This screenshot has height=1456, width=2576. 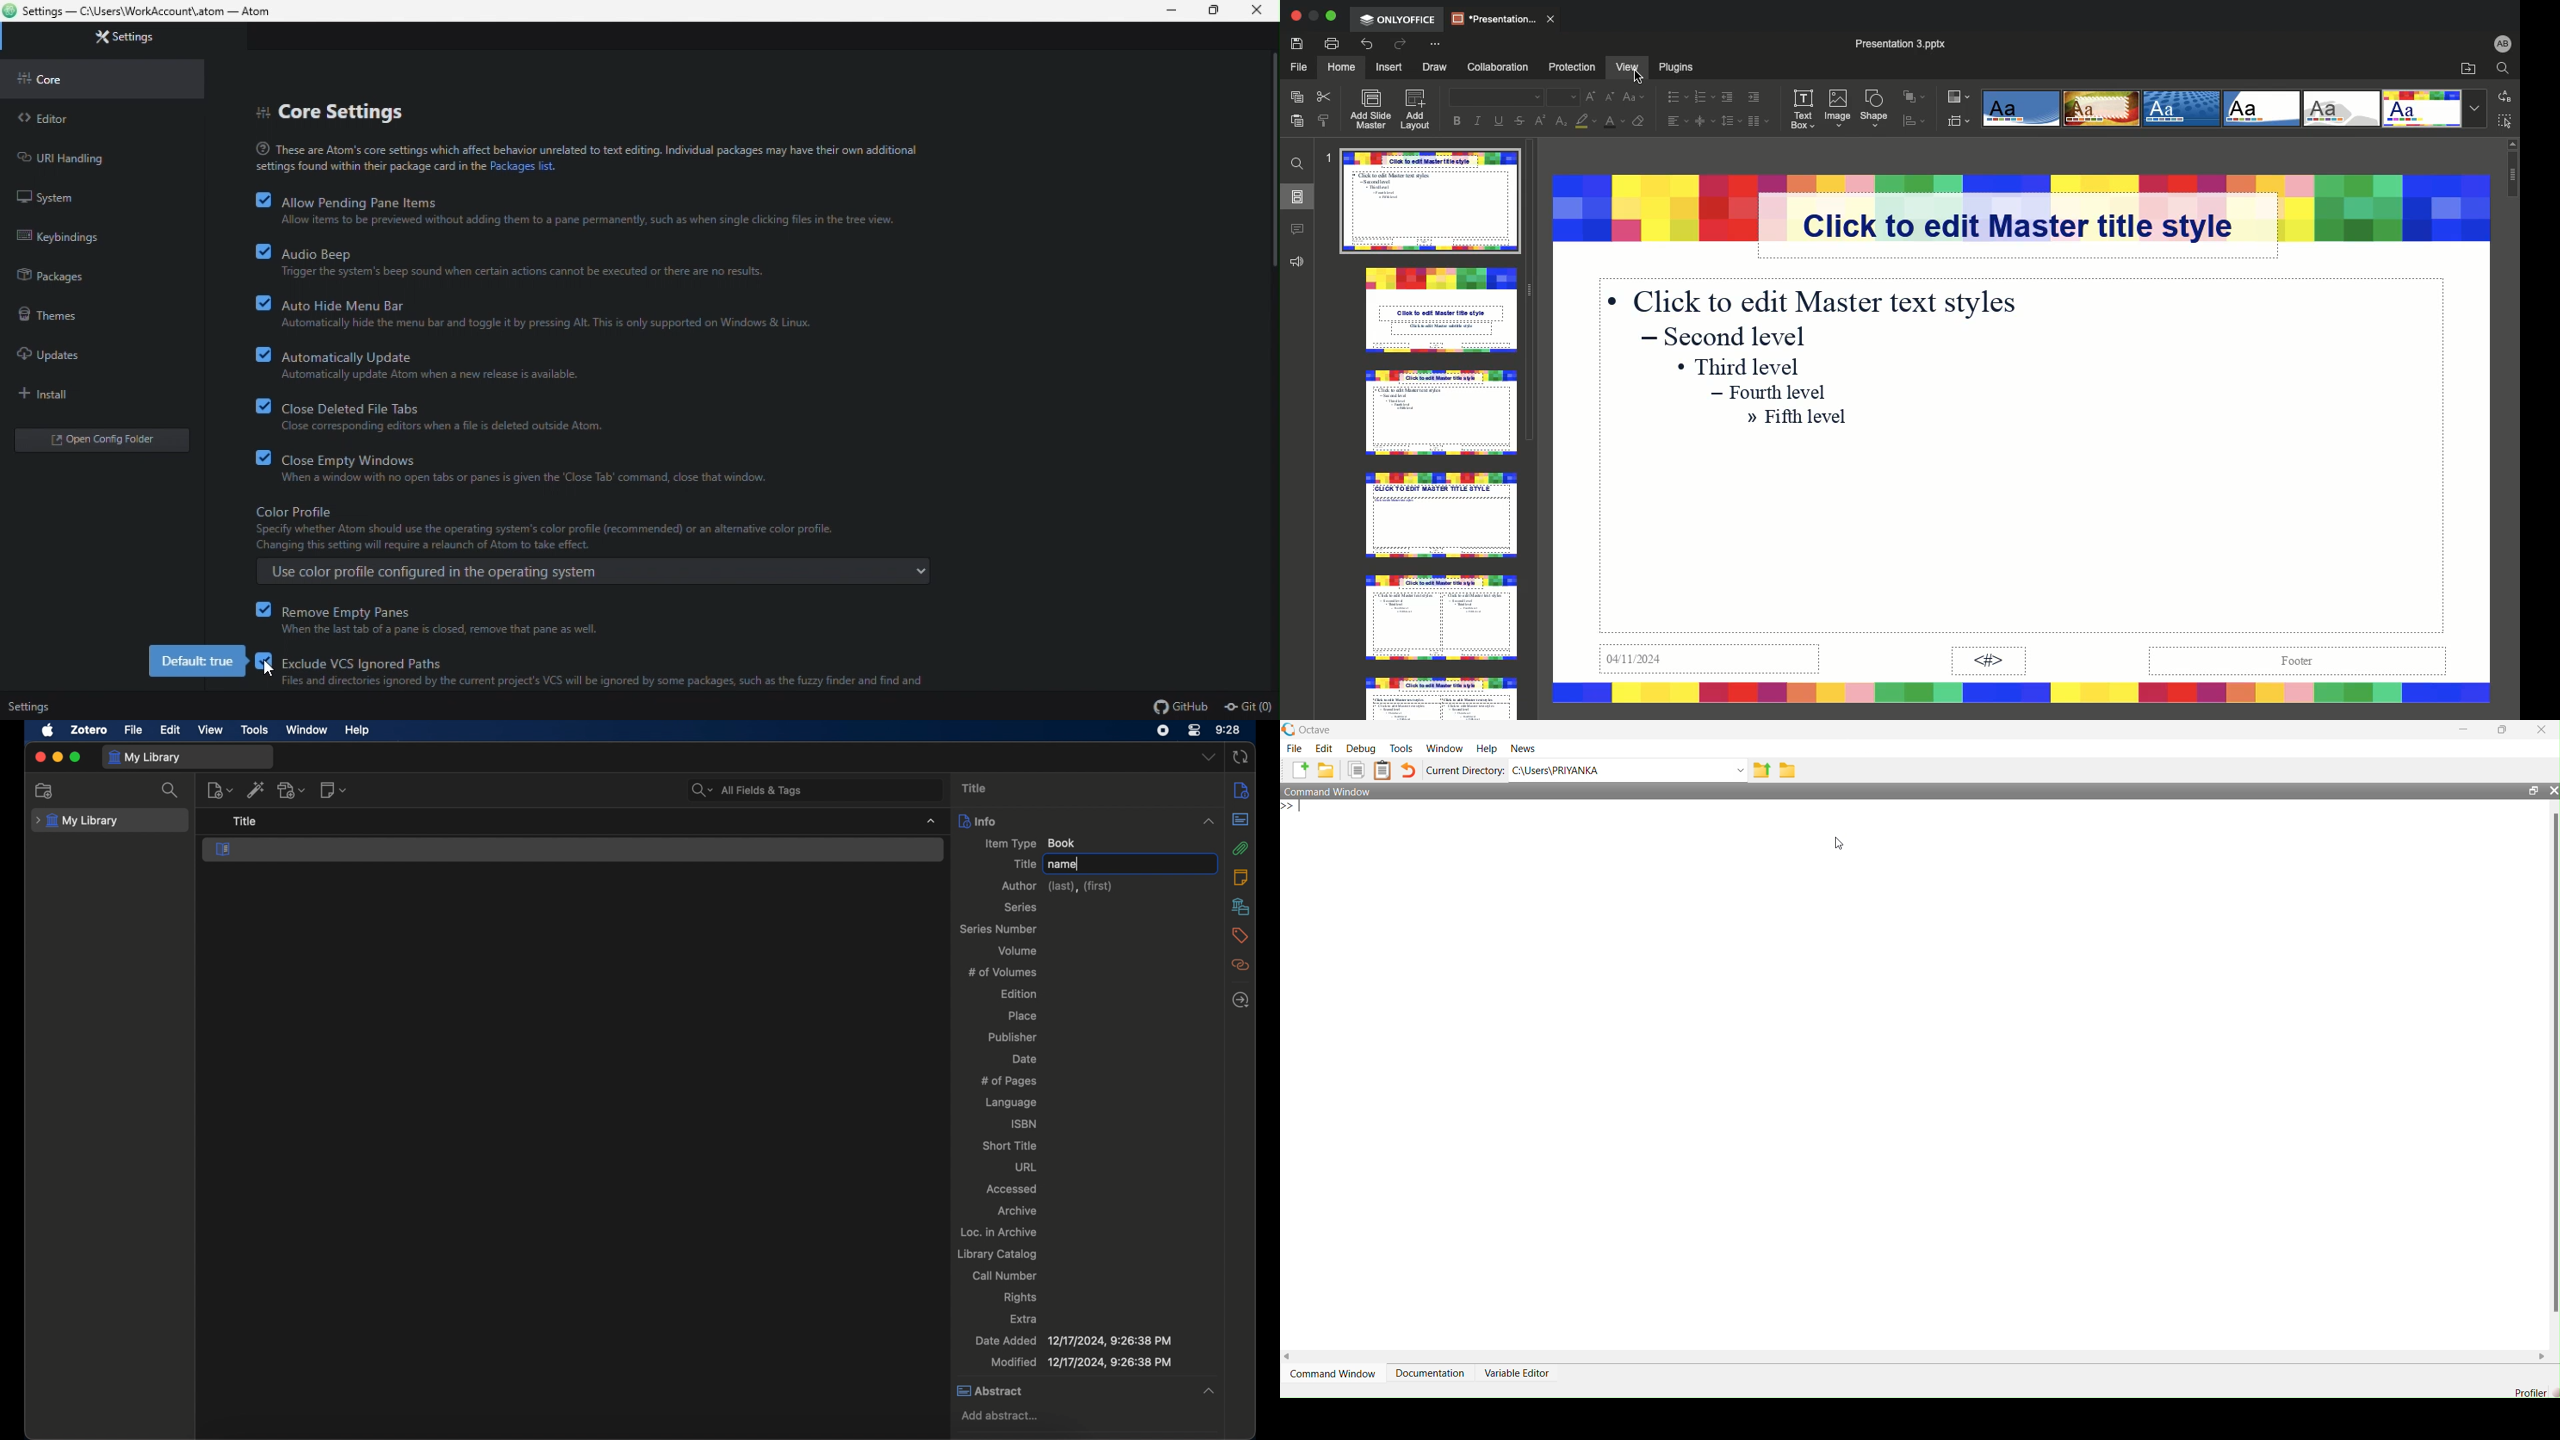 I want to click on Click to edit Master title style, so click(x=2035, y=225).